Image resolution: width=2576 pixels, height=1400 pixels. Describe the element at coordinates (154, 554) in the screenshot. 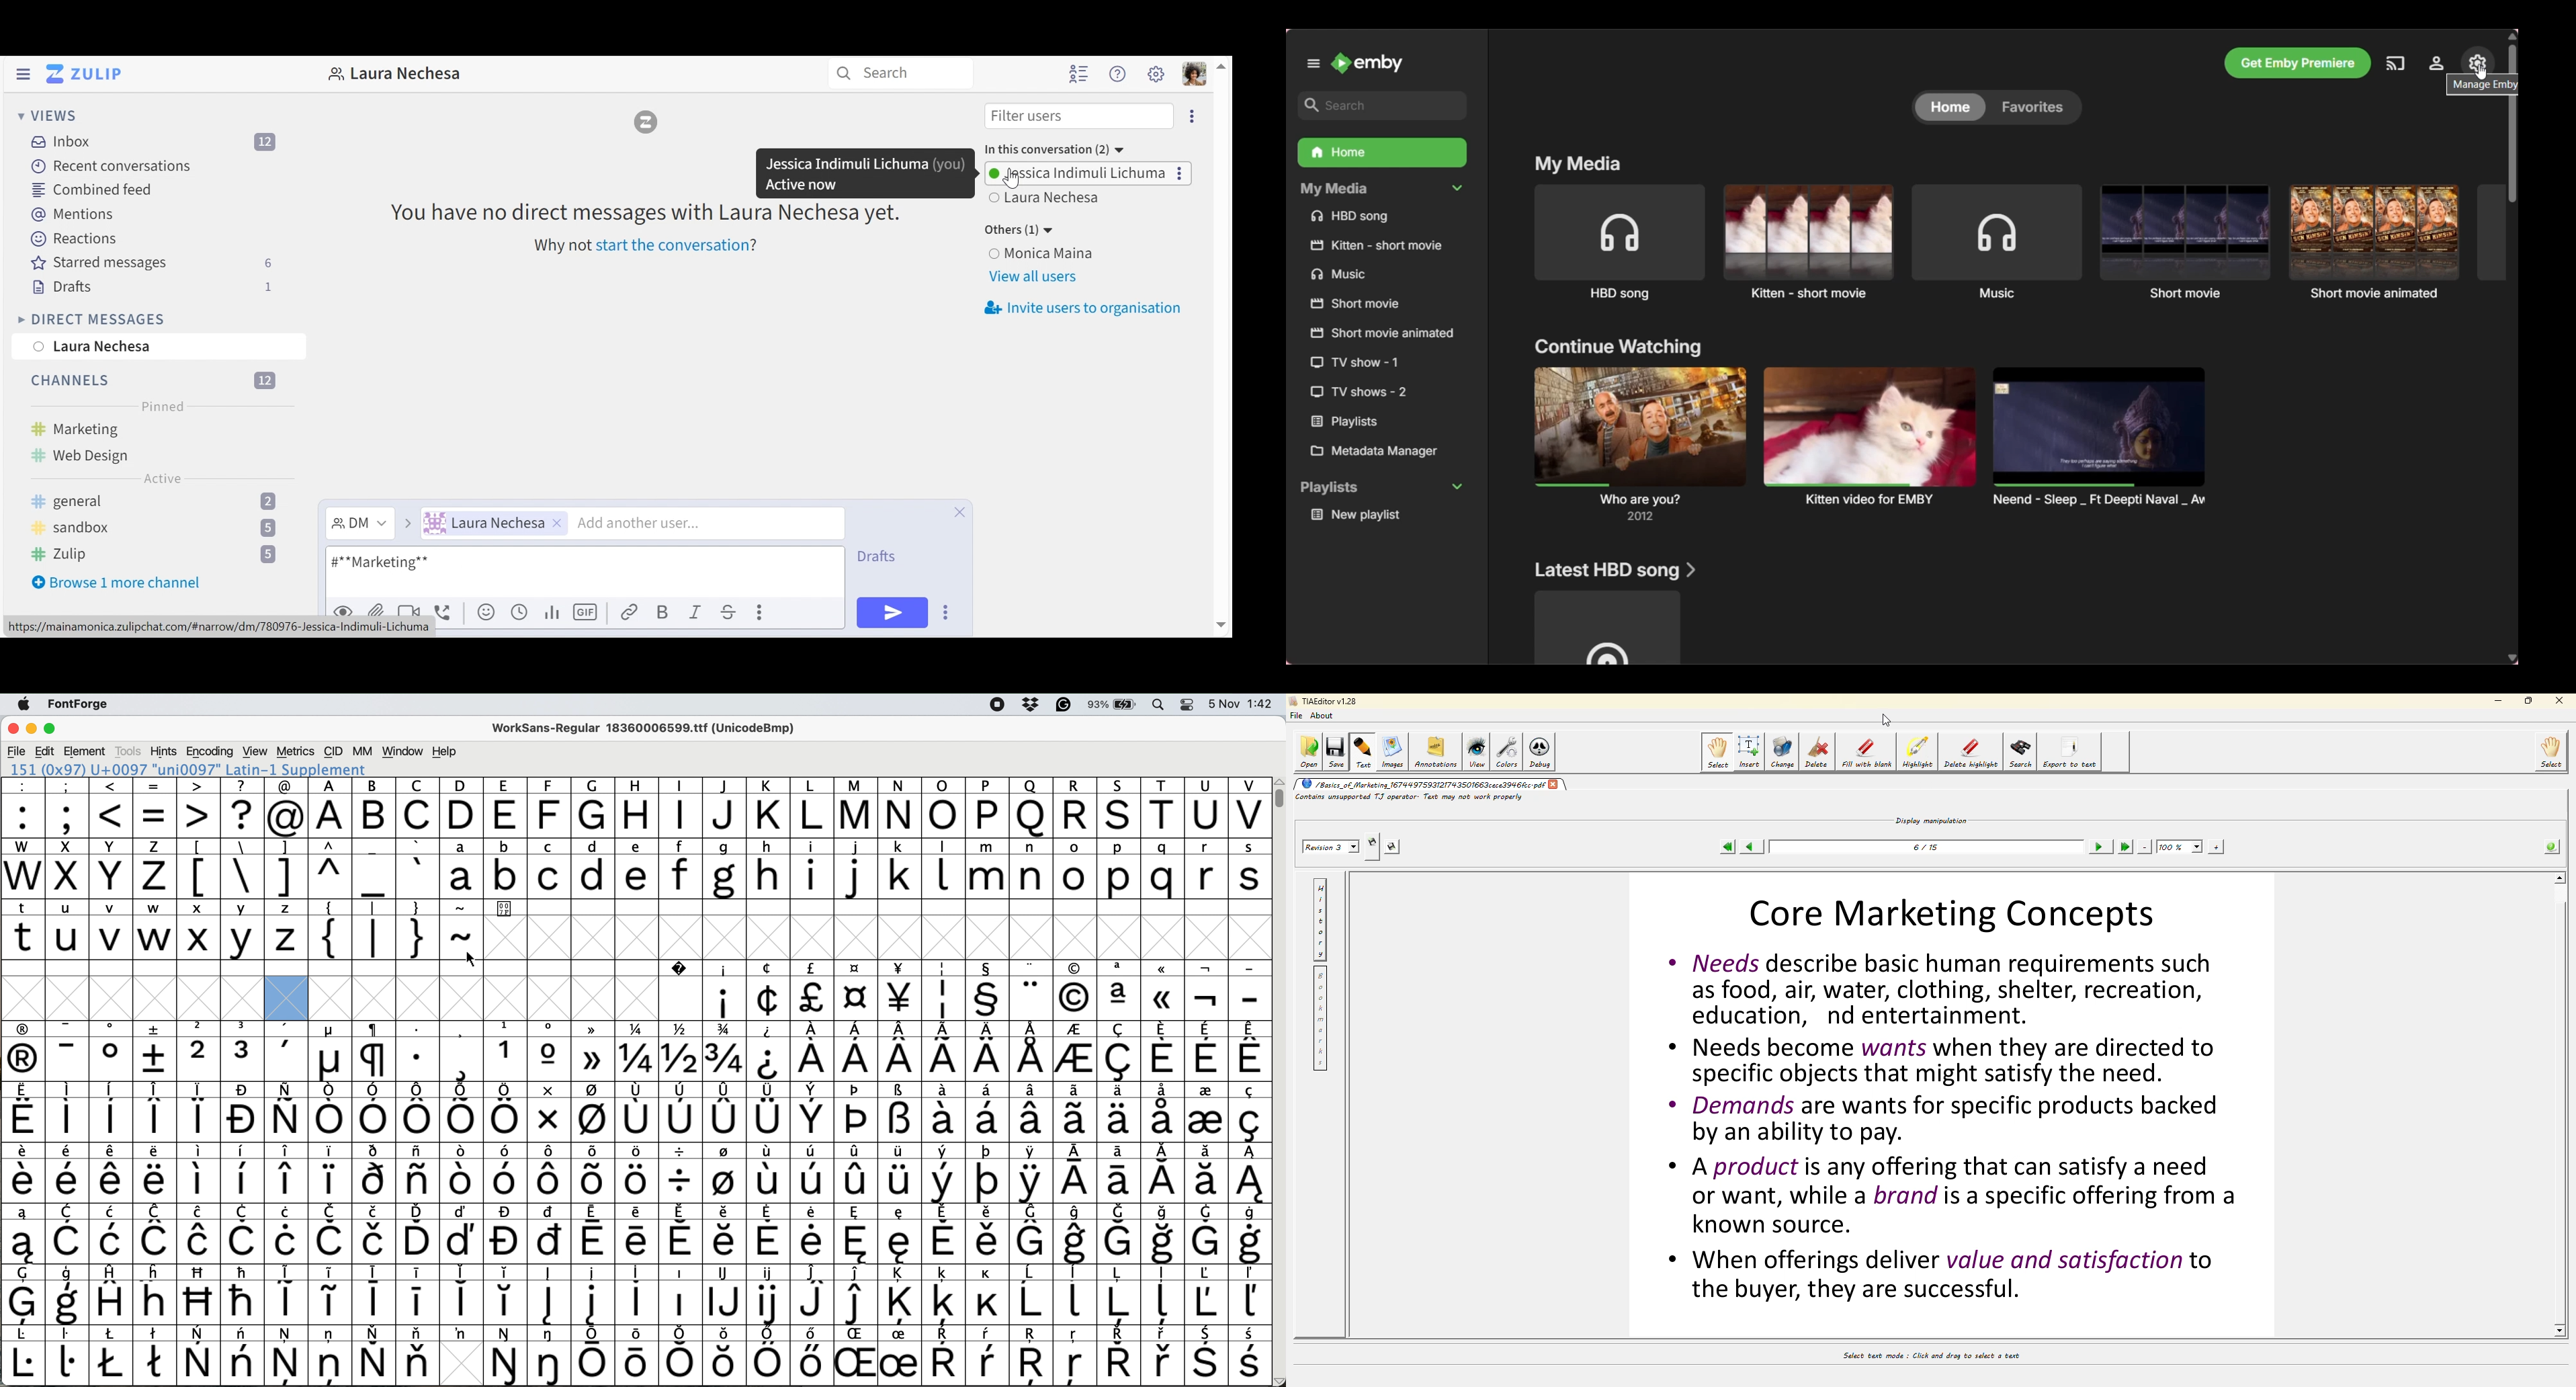

I see `Zulip` at that location.